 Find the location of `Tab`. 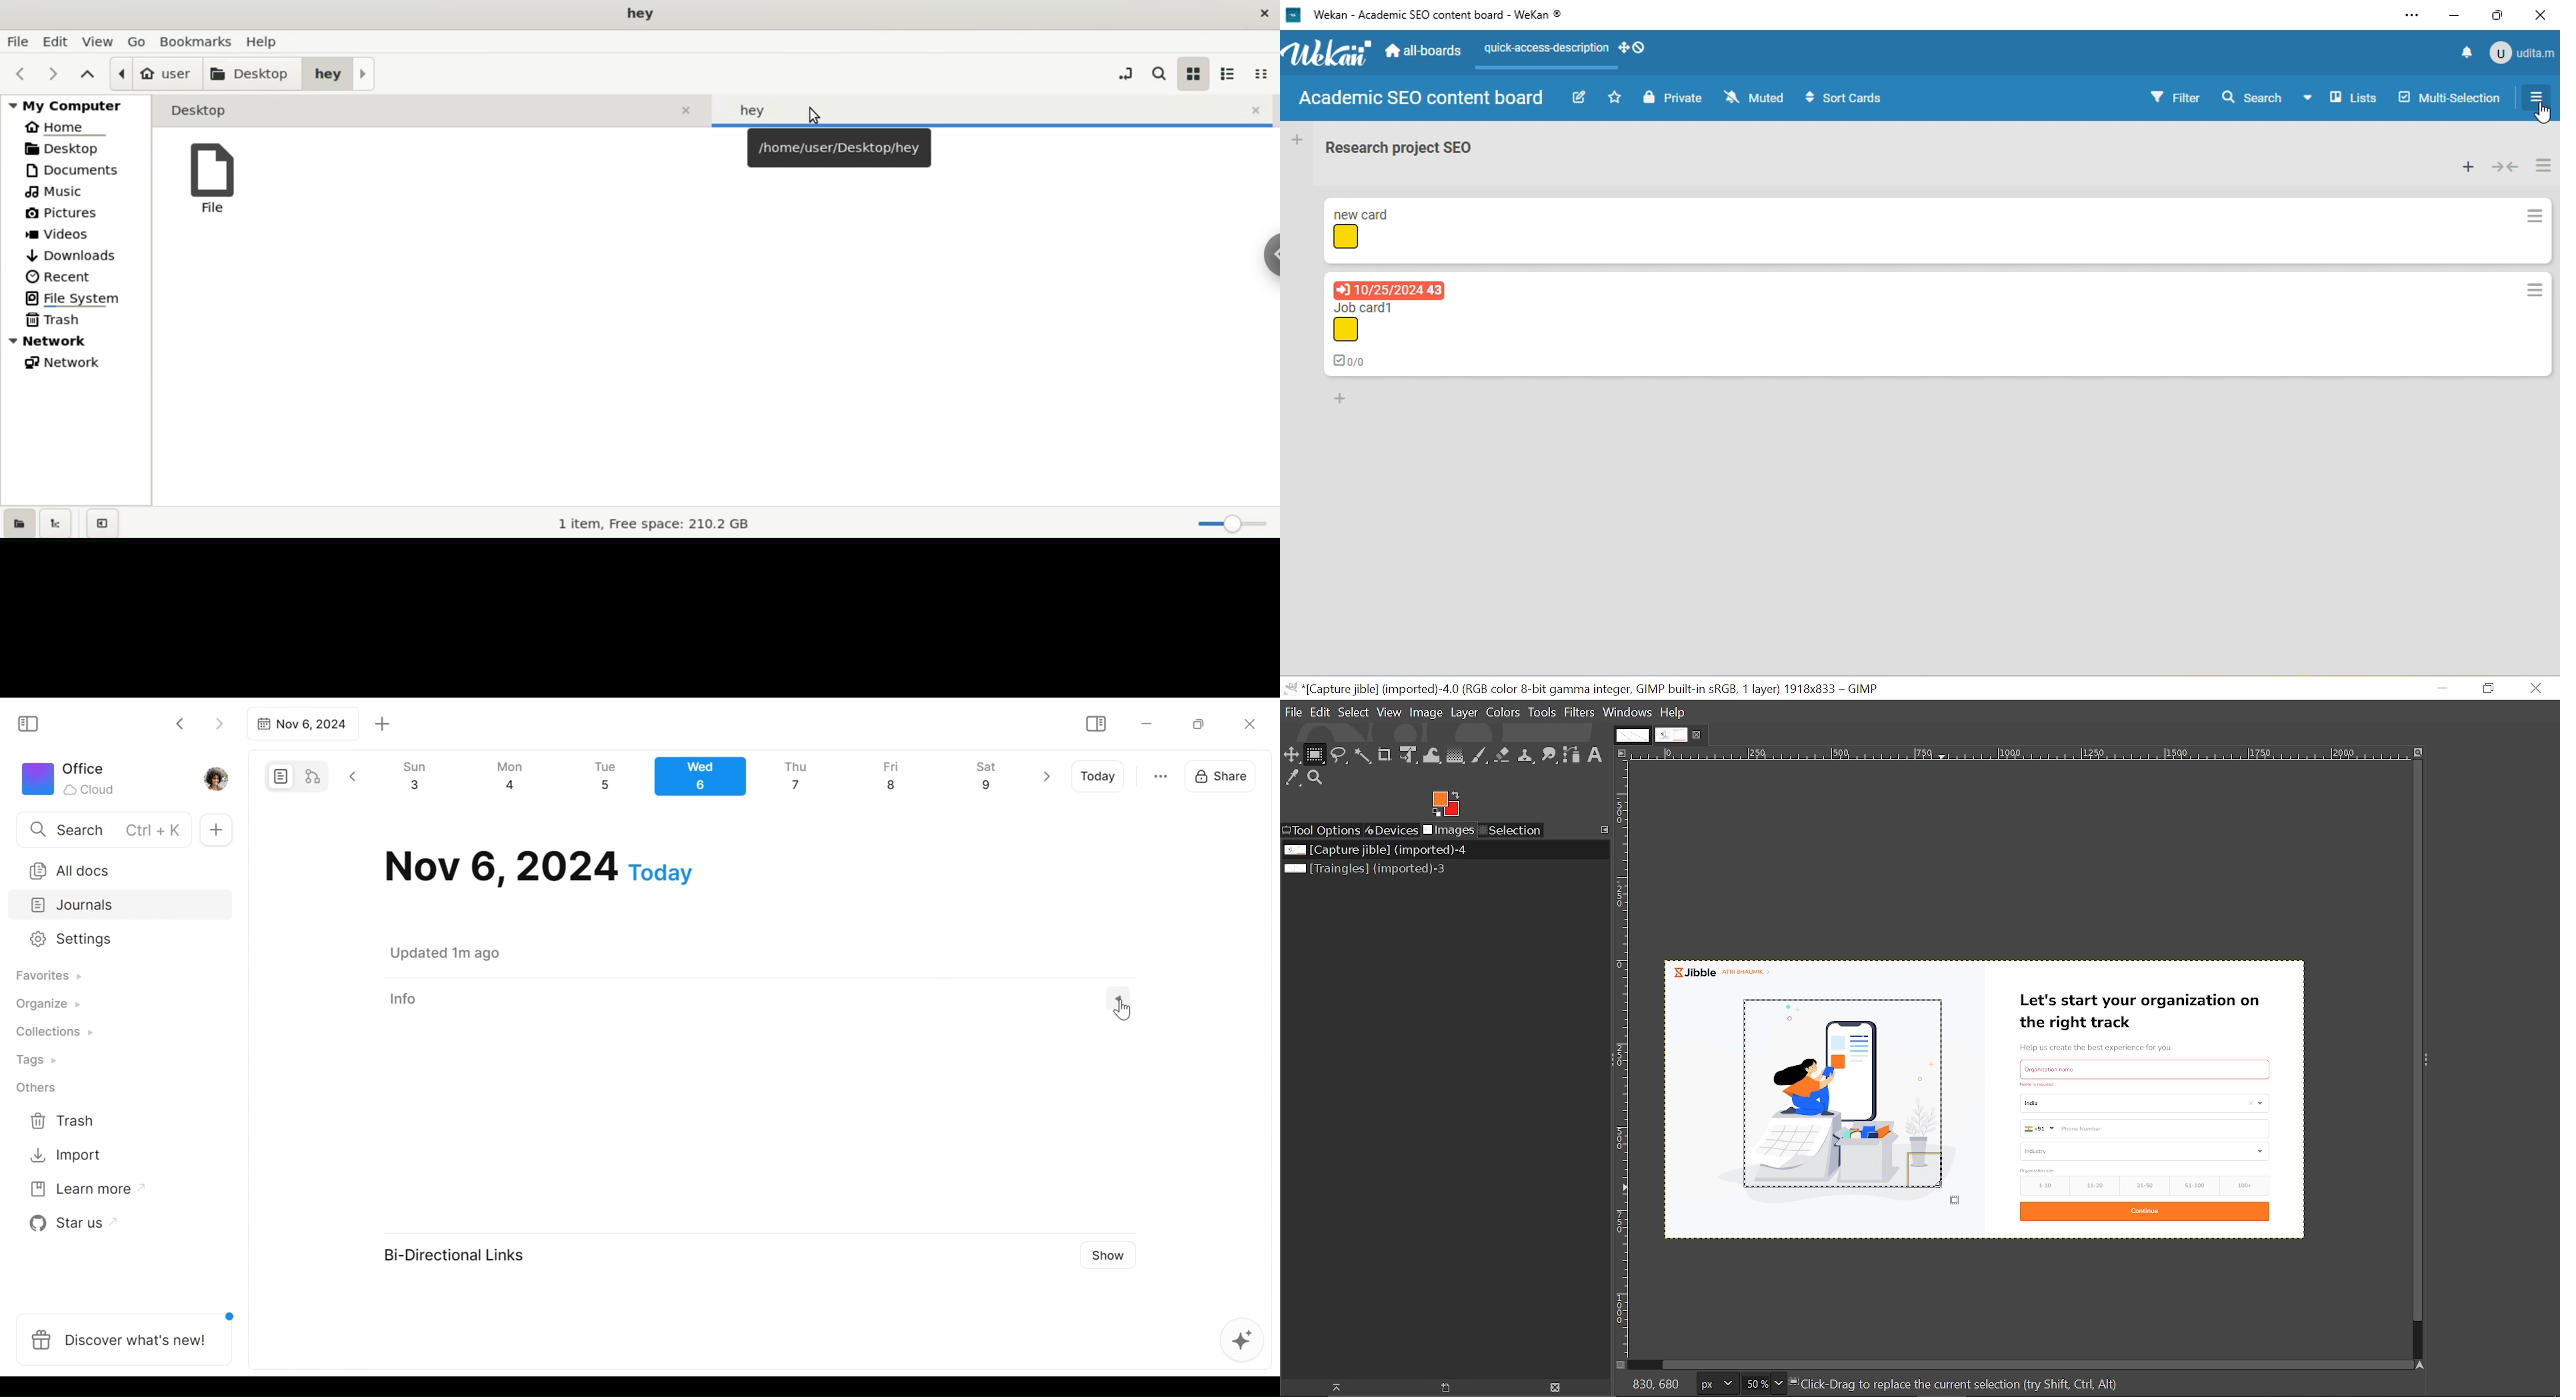

Tab is located at coordinates (301, 724).